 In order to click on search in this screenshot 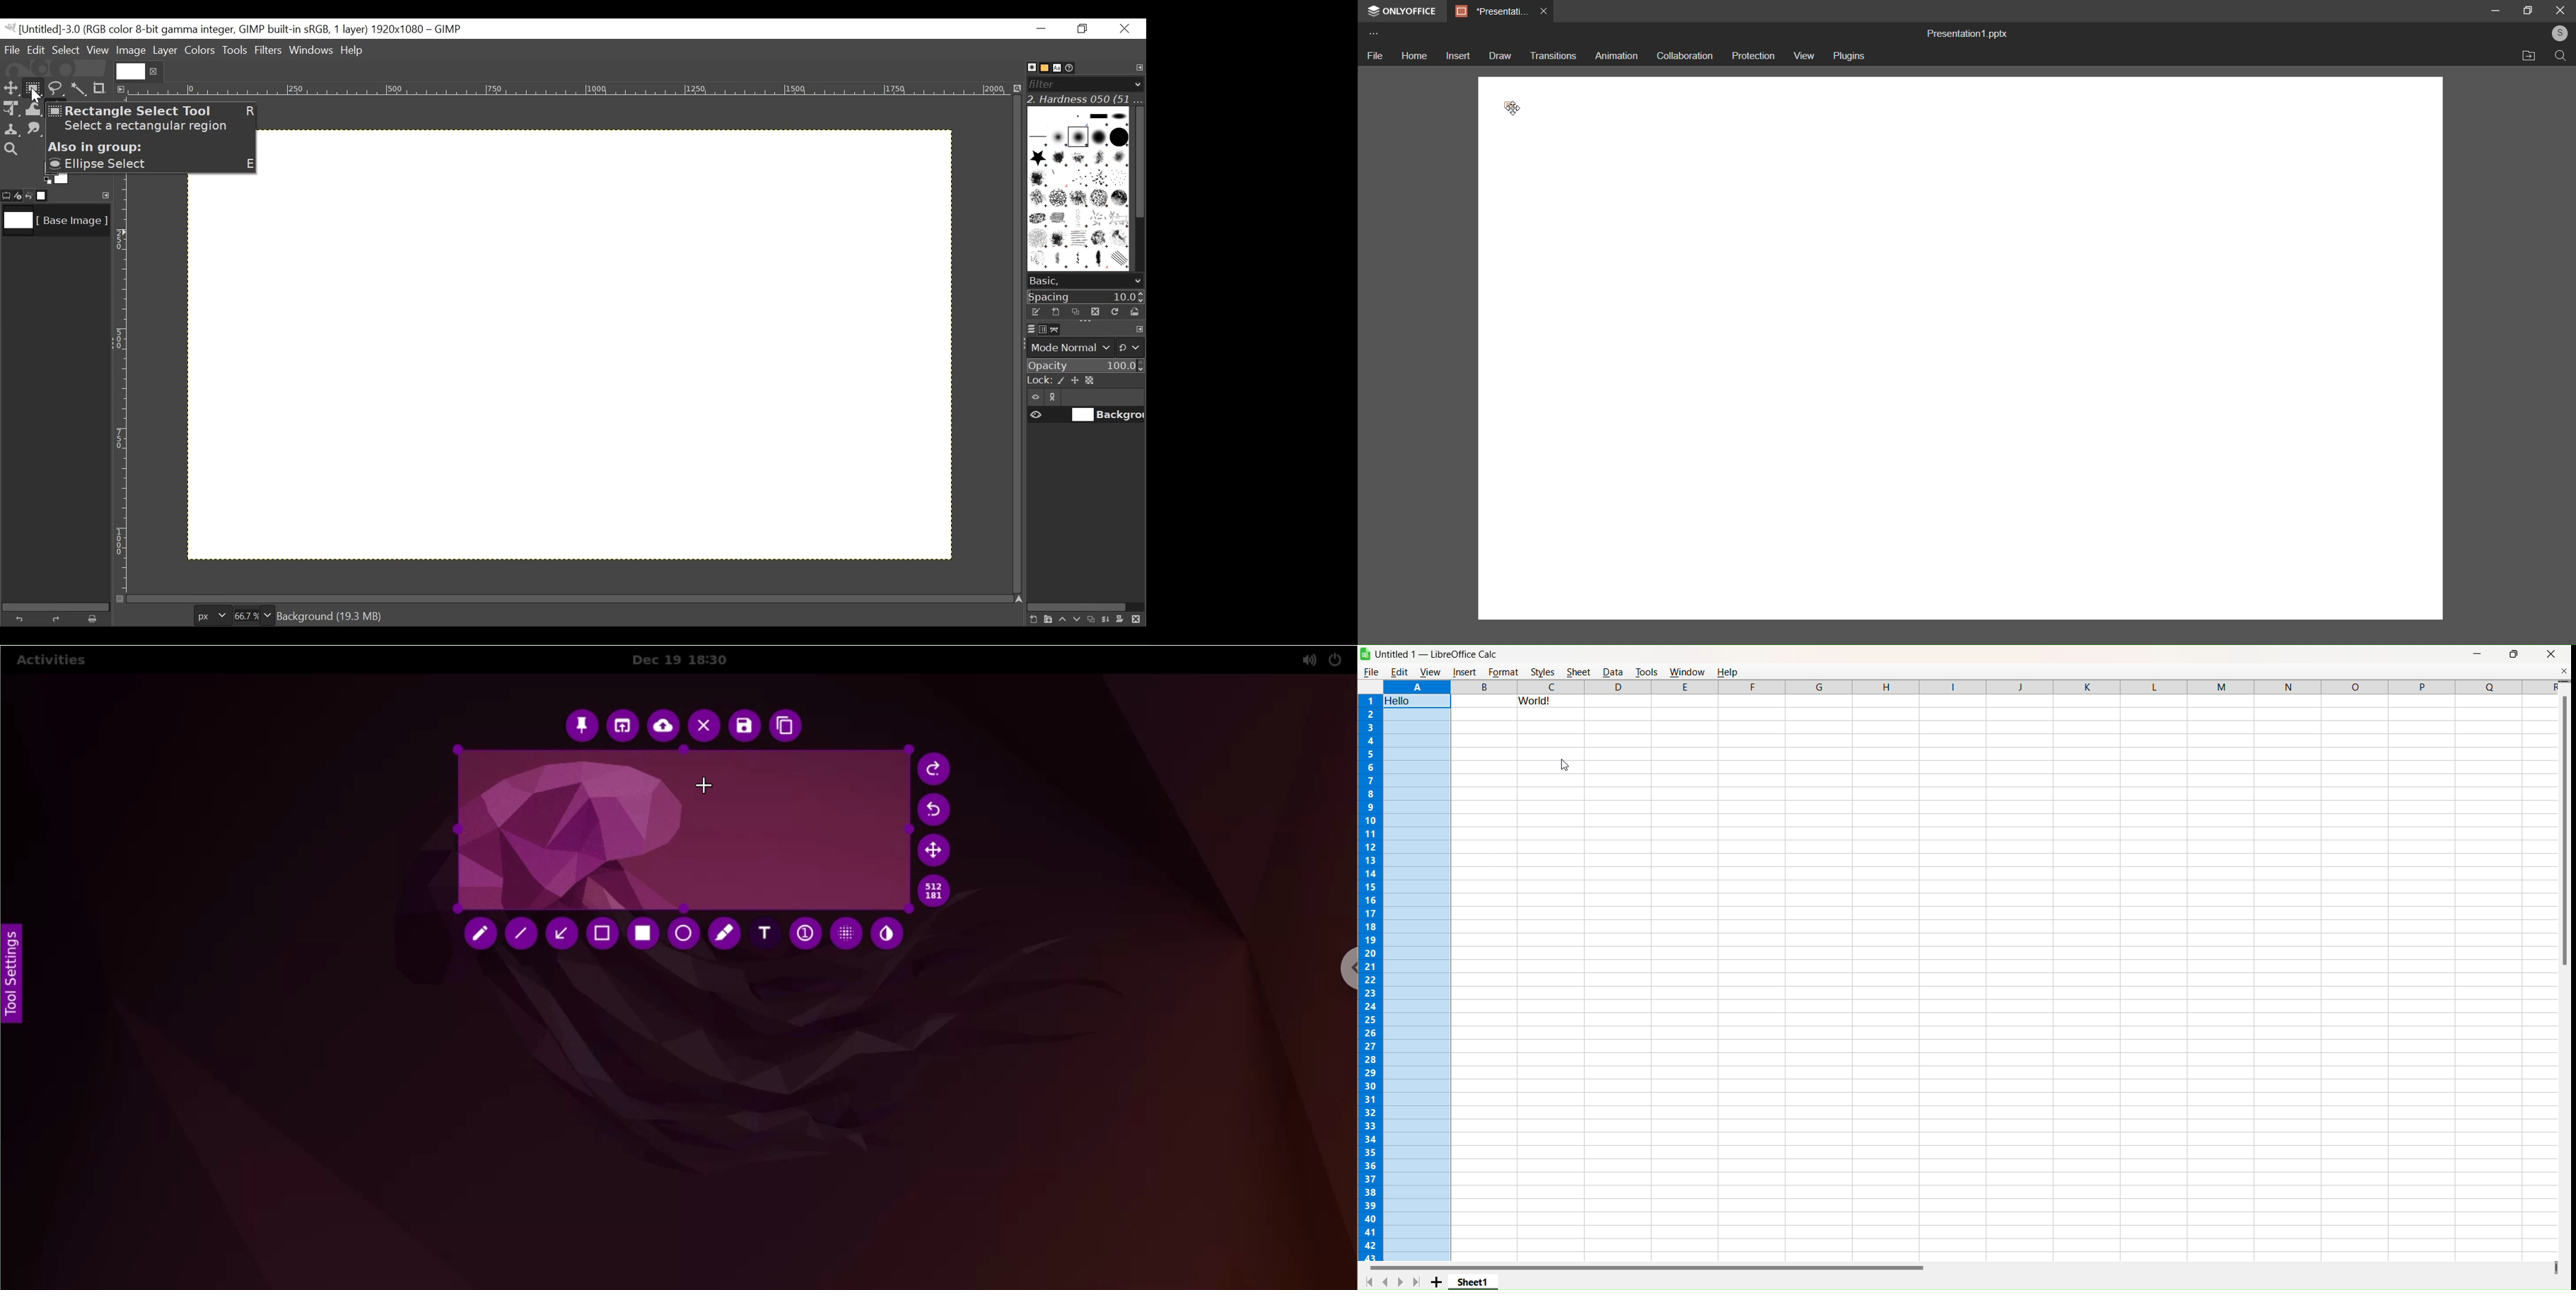, I will do `click(2559, 57)`.